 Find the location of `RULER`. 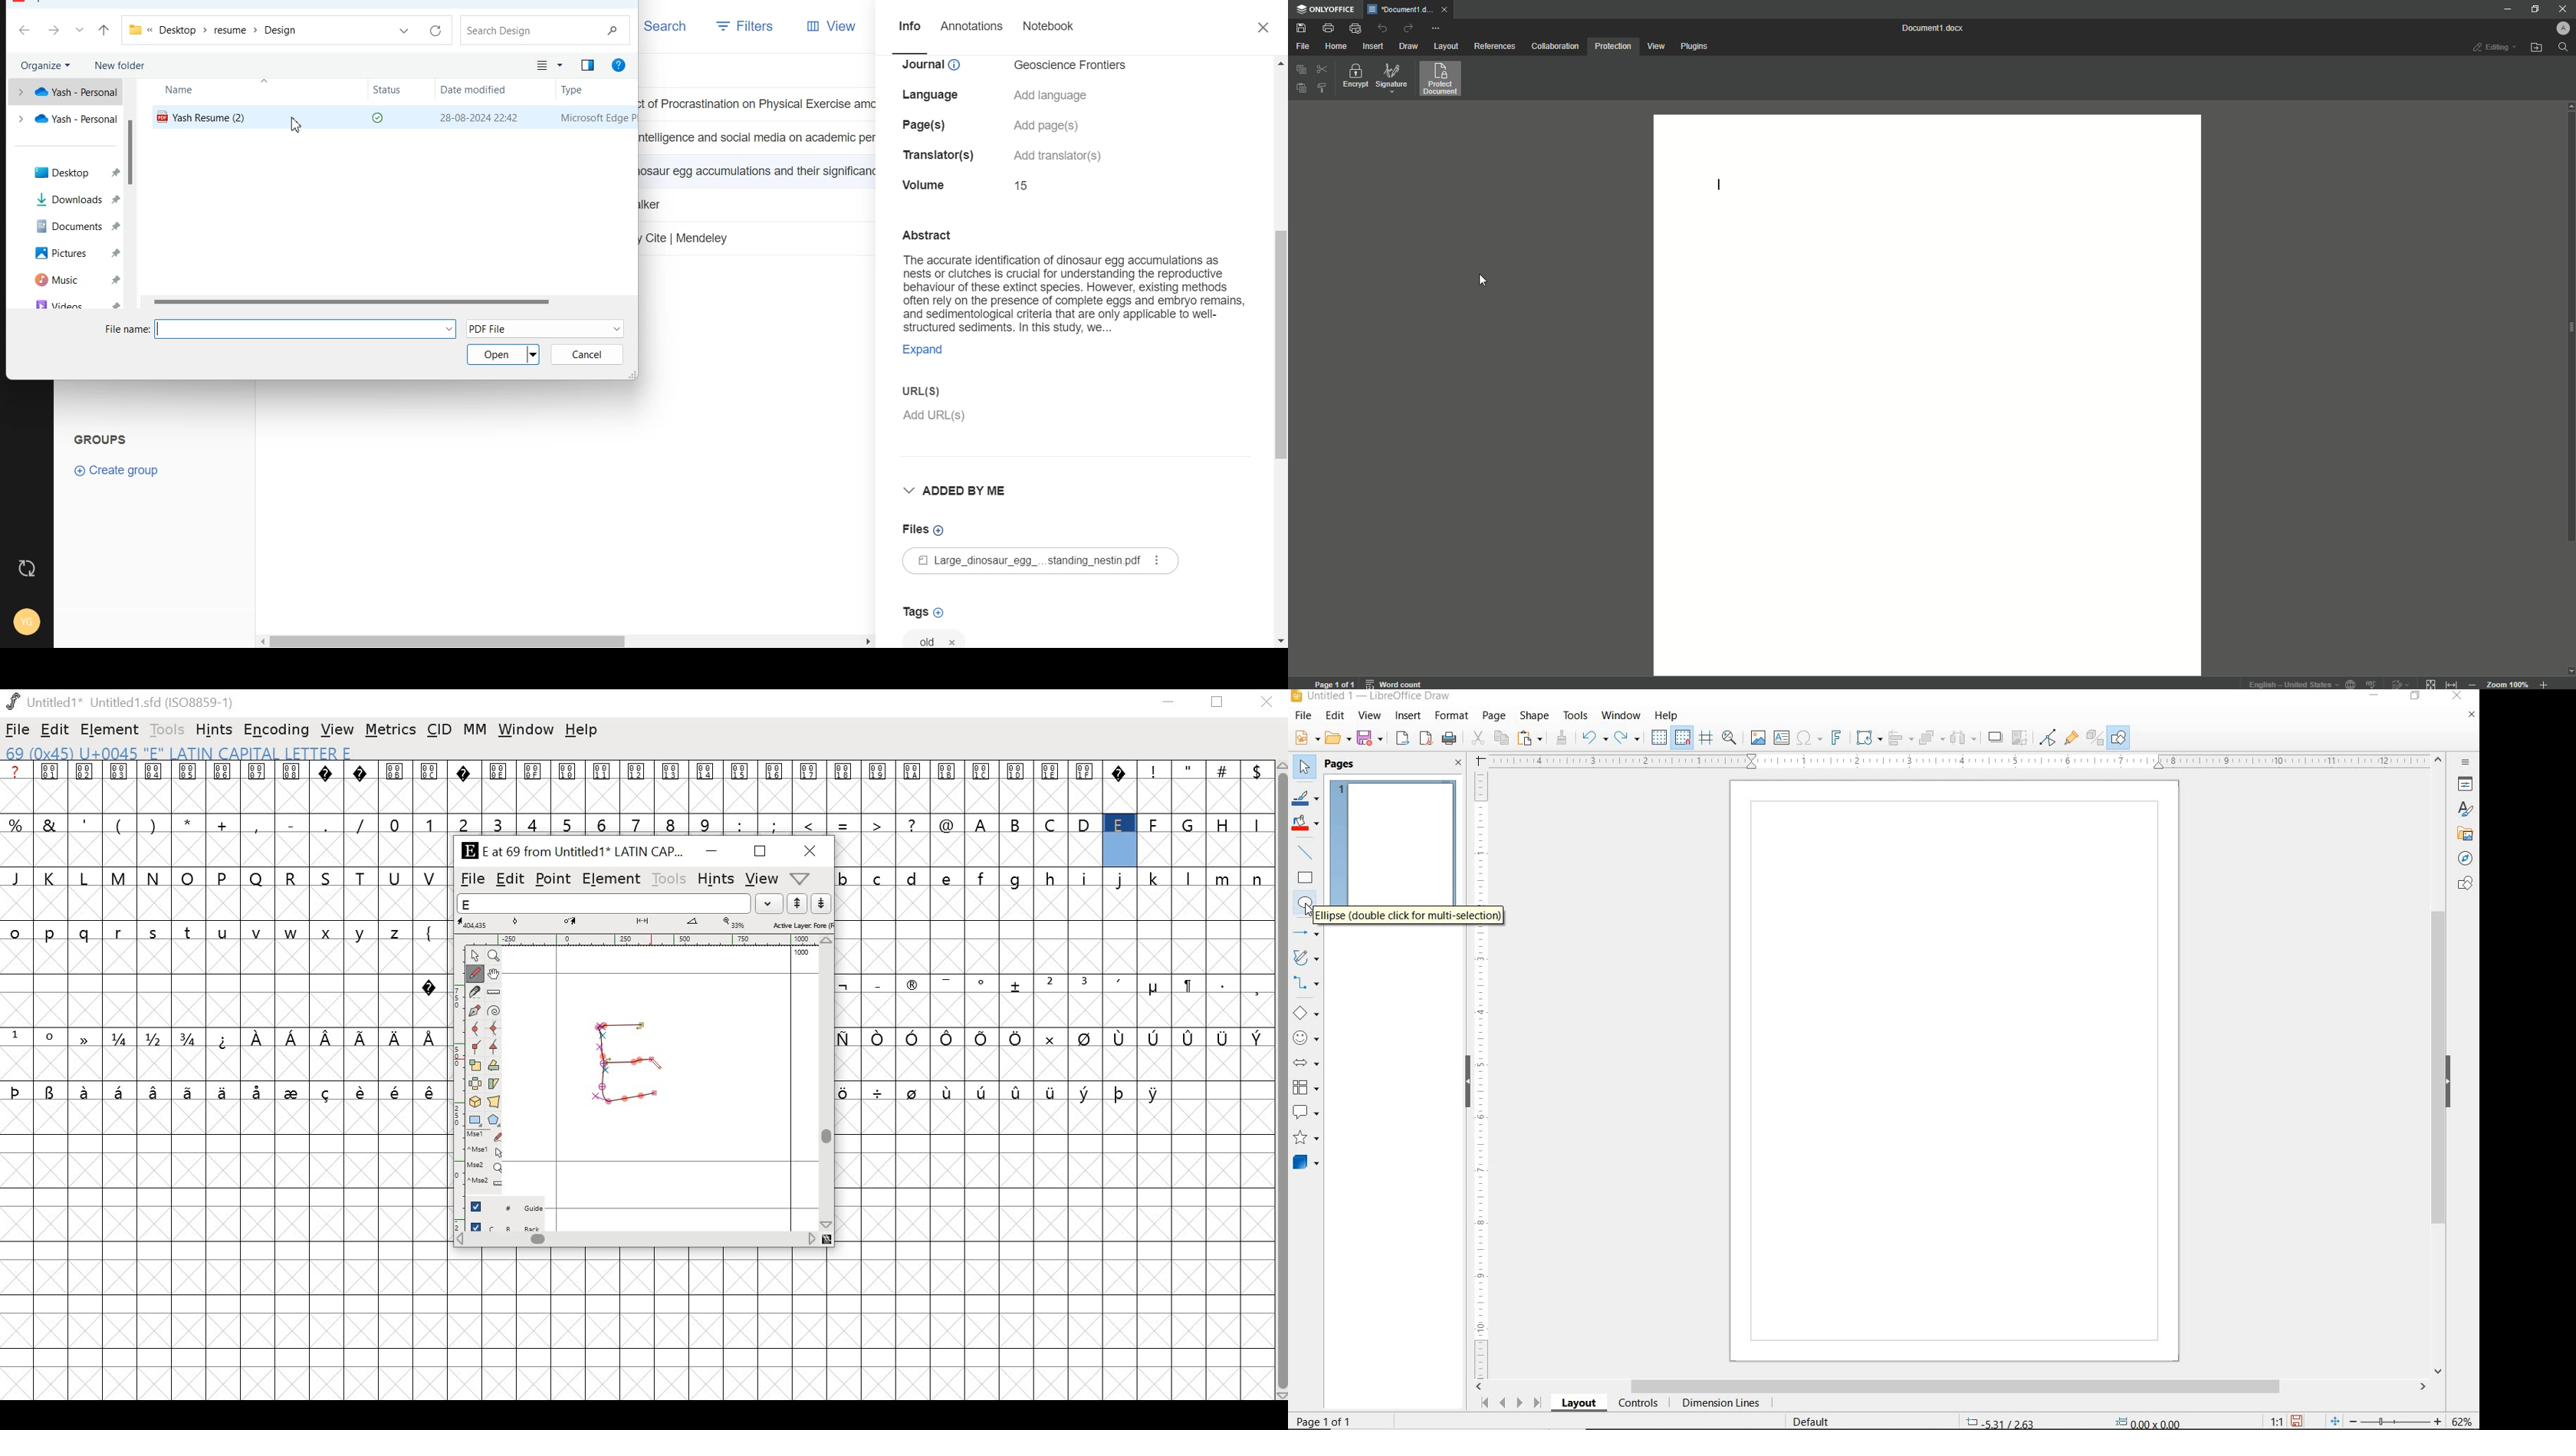

RULER is located at coordinates (1960, 762).